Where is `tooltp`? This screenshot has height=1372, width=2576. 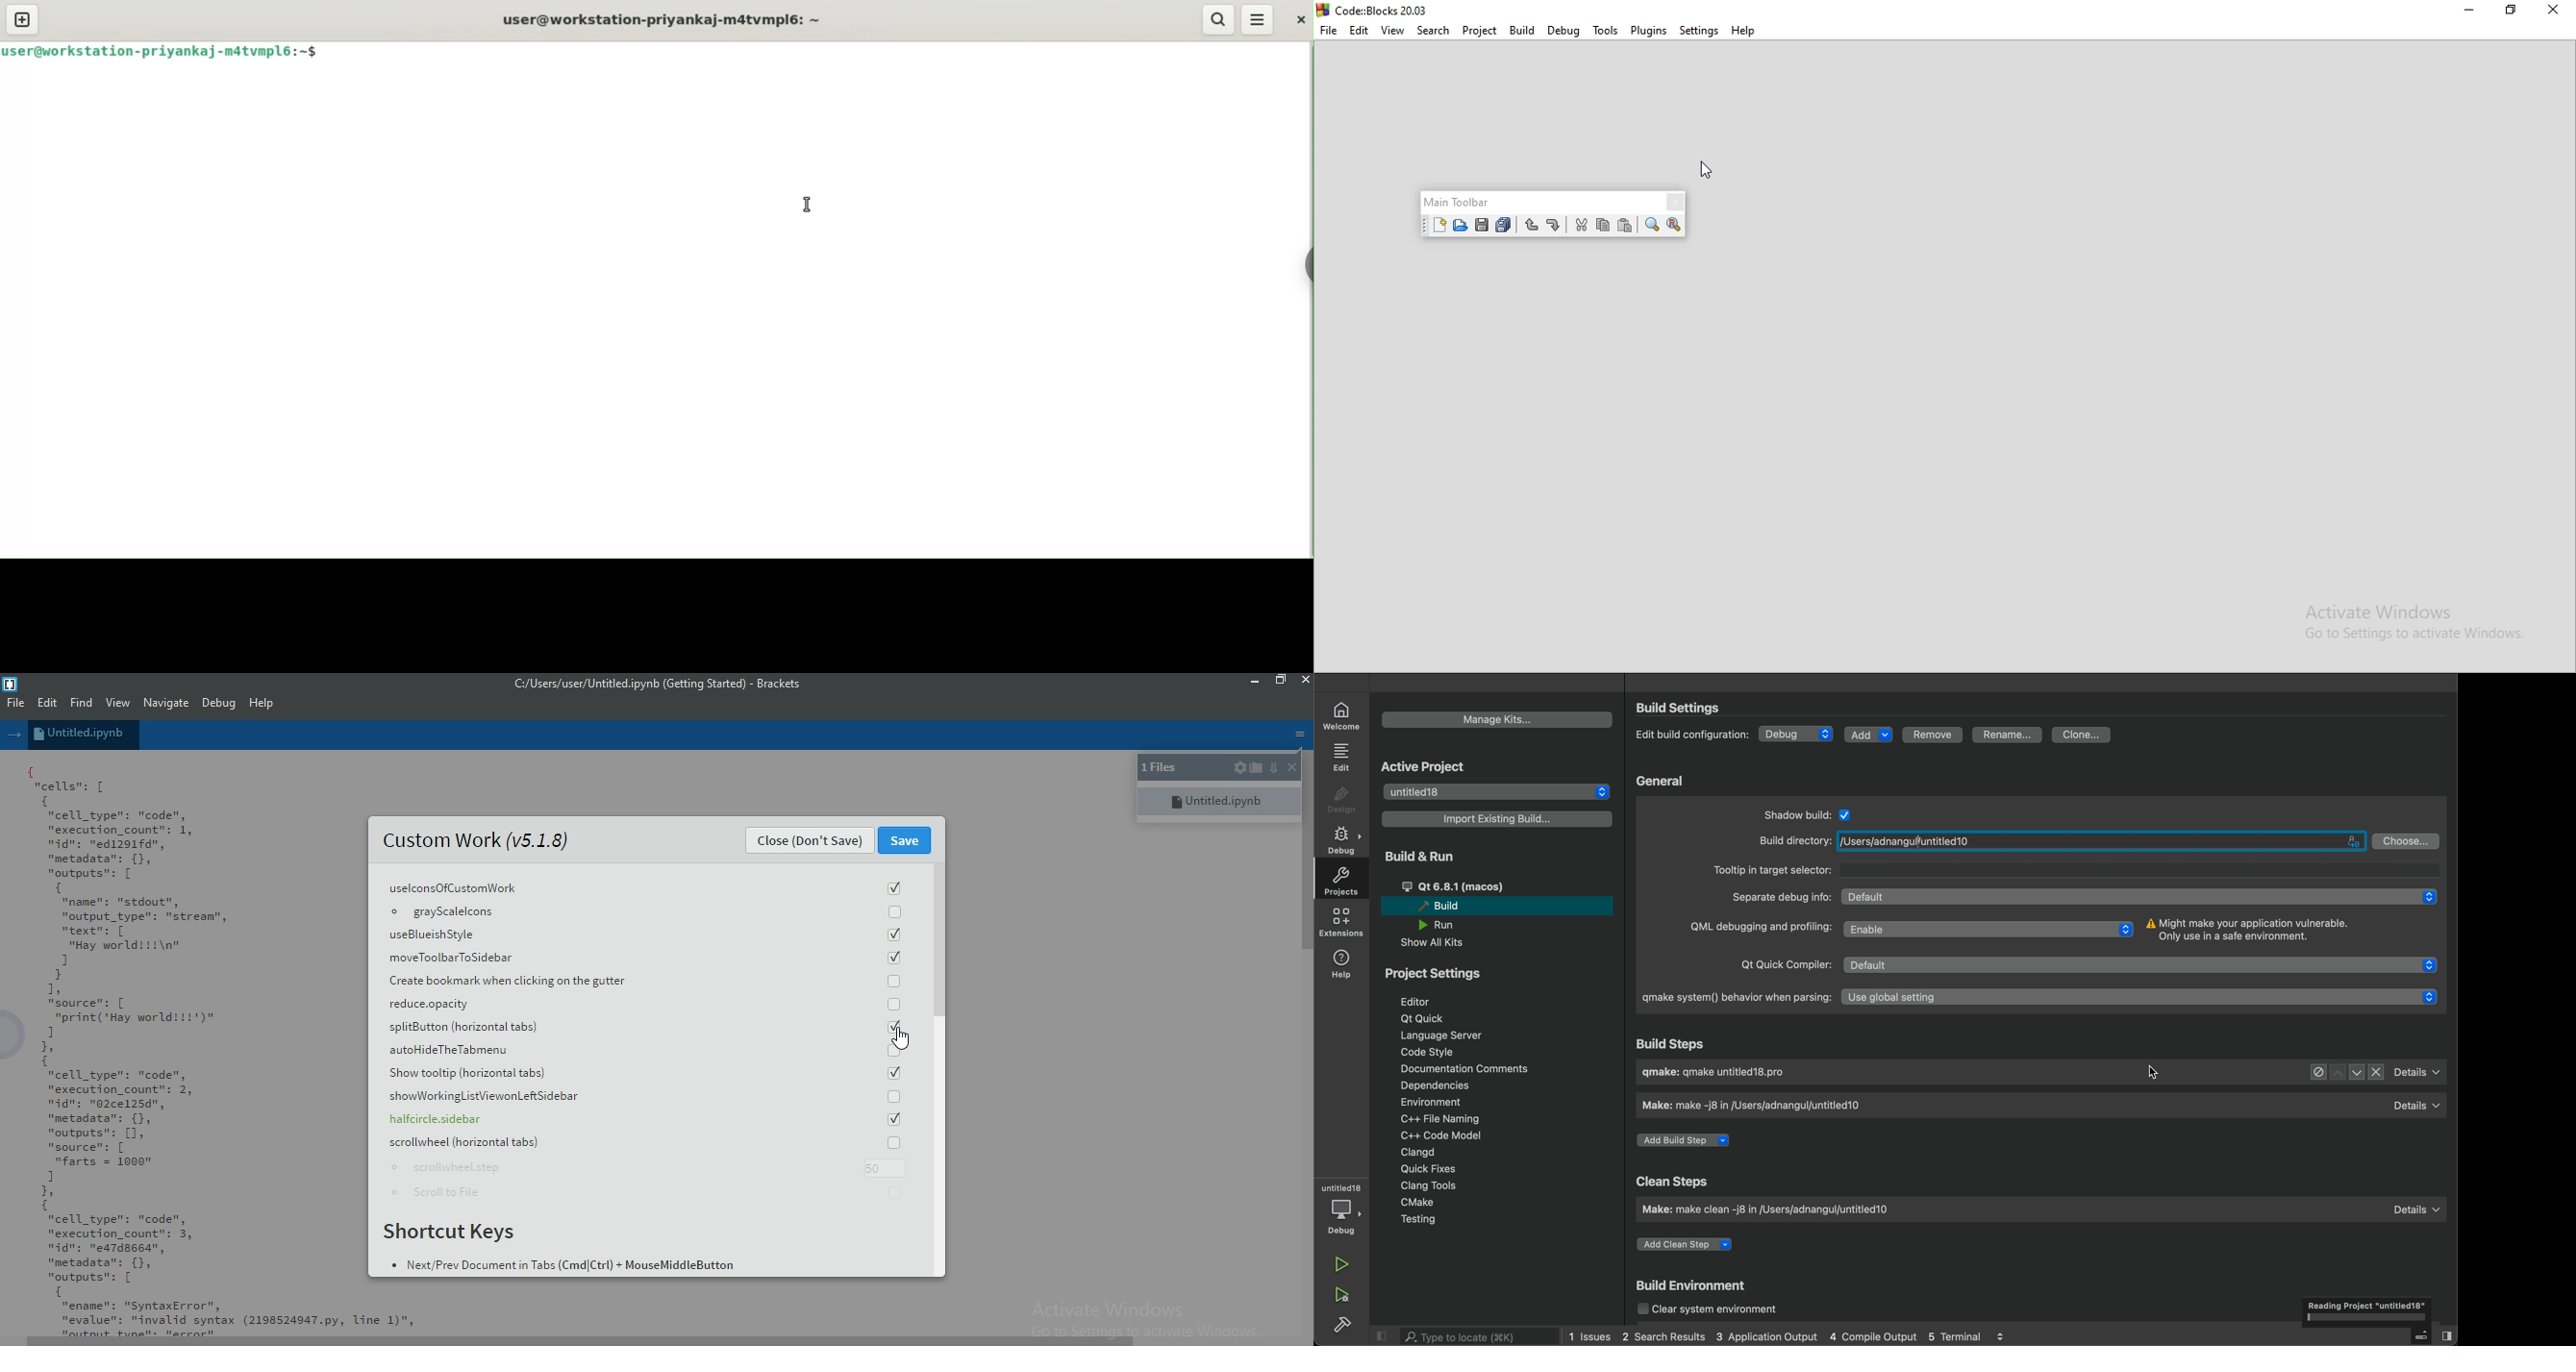 tooltp is located at coordinates (2074, 869).